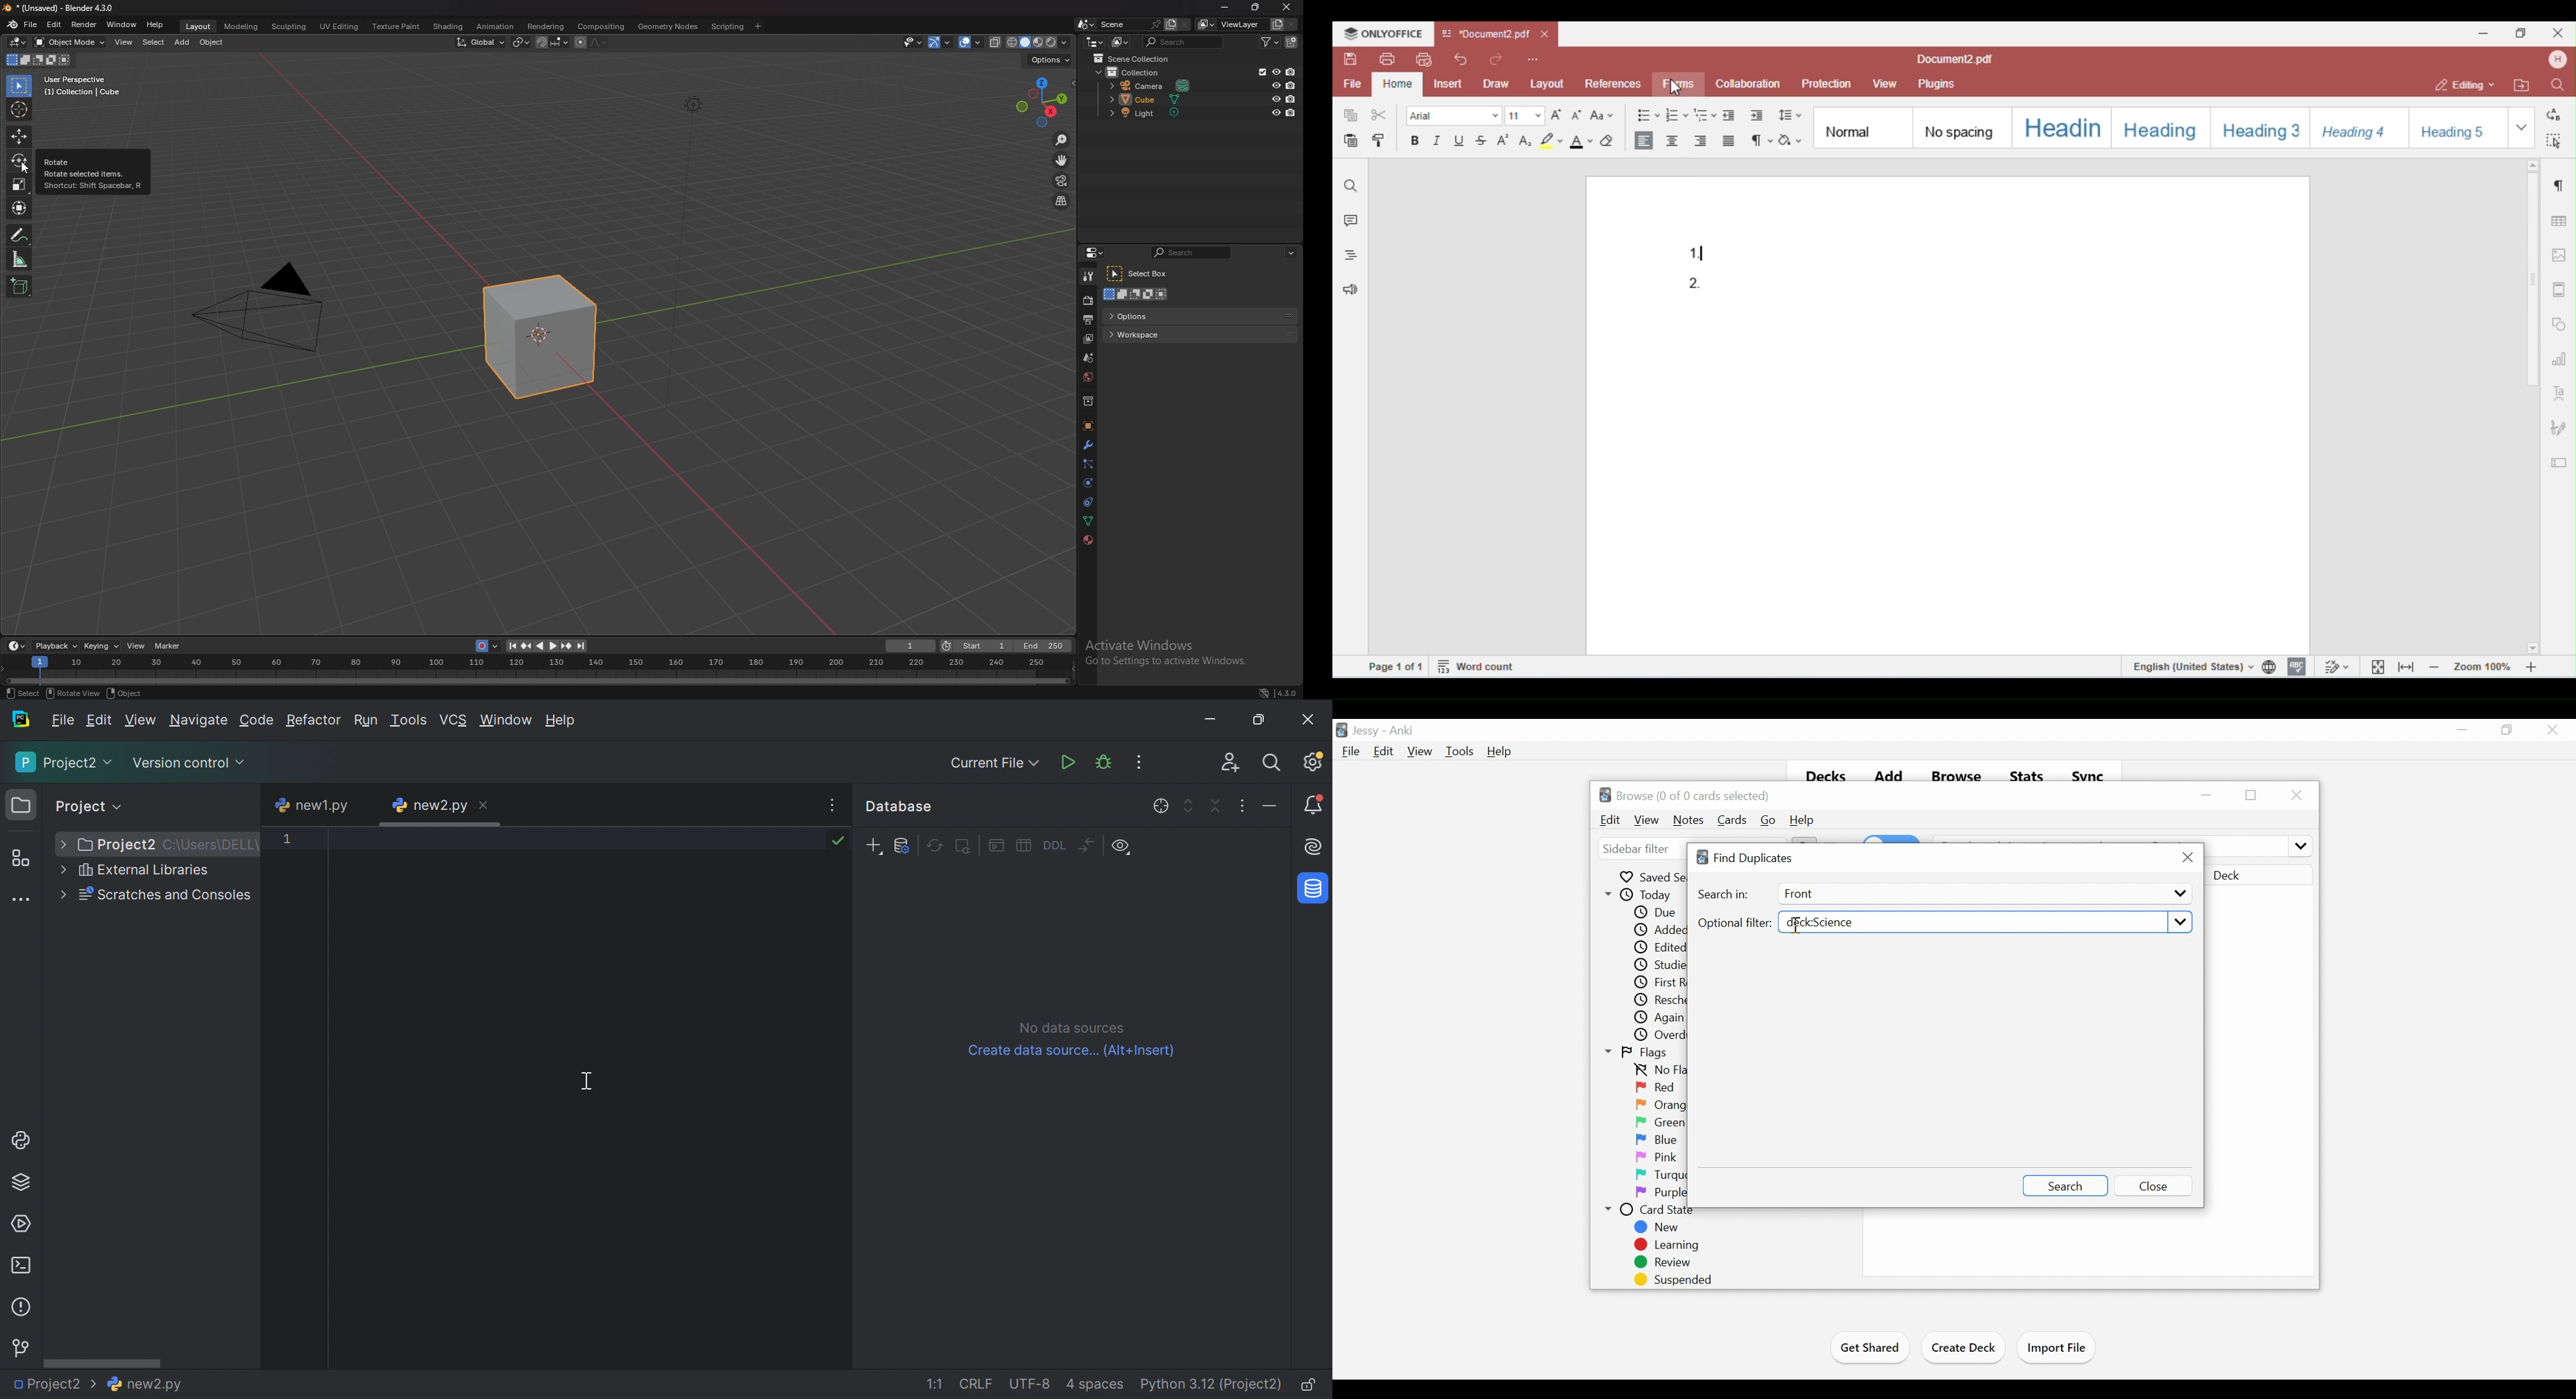 The height and width of the screenshot is (1400, 2576). Describe the element at coordinates (2252, 795) in the screenshot. I see `Restore` at that location.